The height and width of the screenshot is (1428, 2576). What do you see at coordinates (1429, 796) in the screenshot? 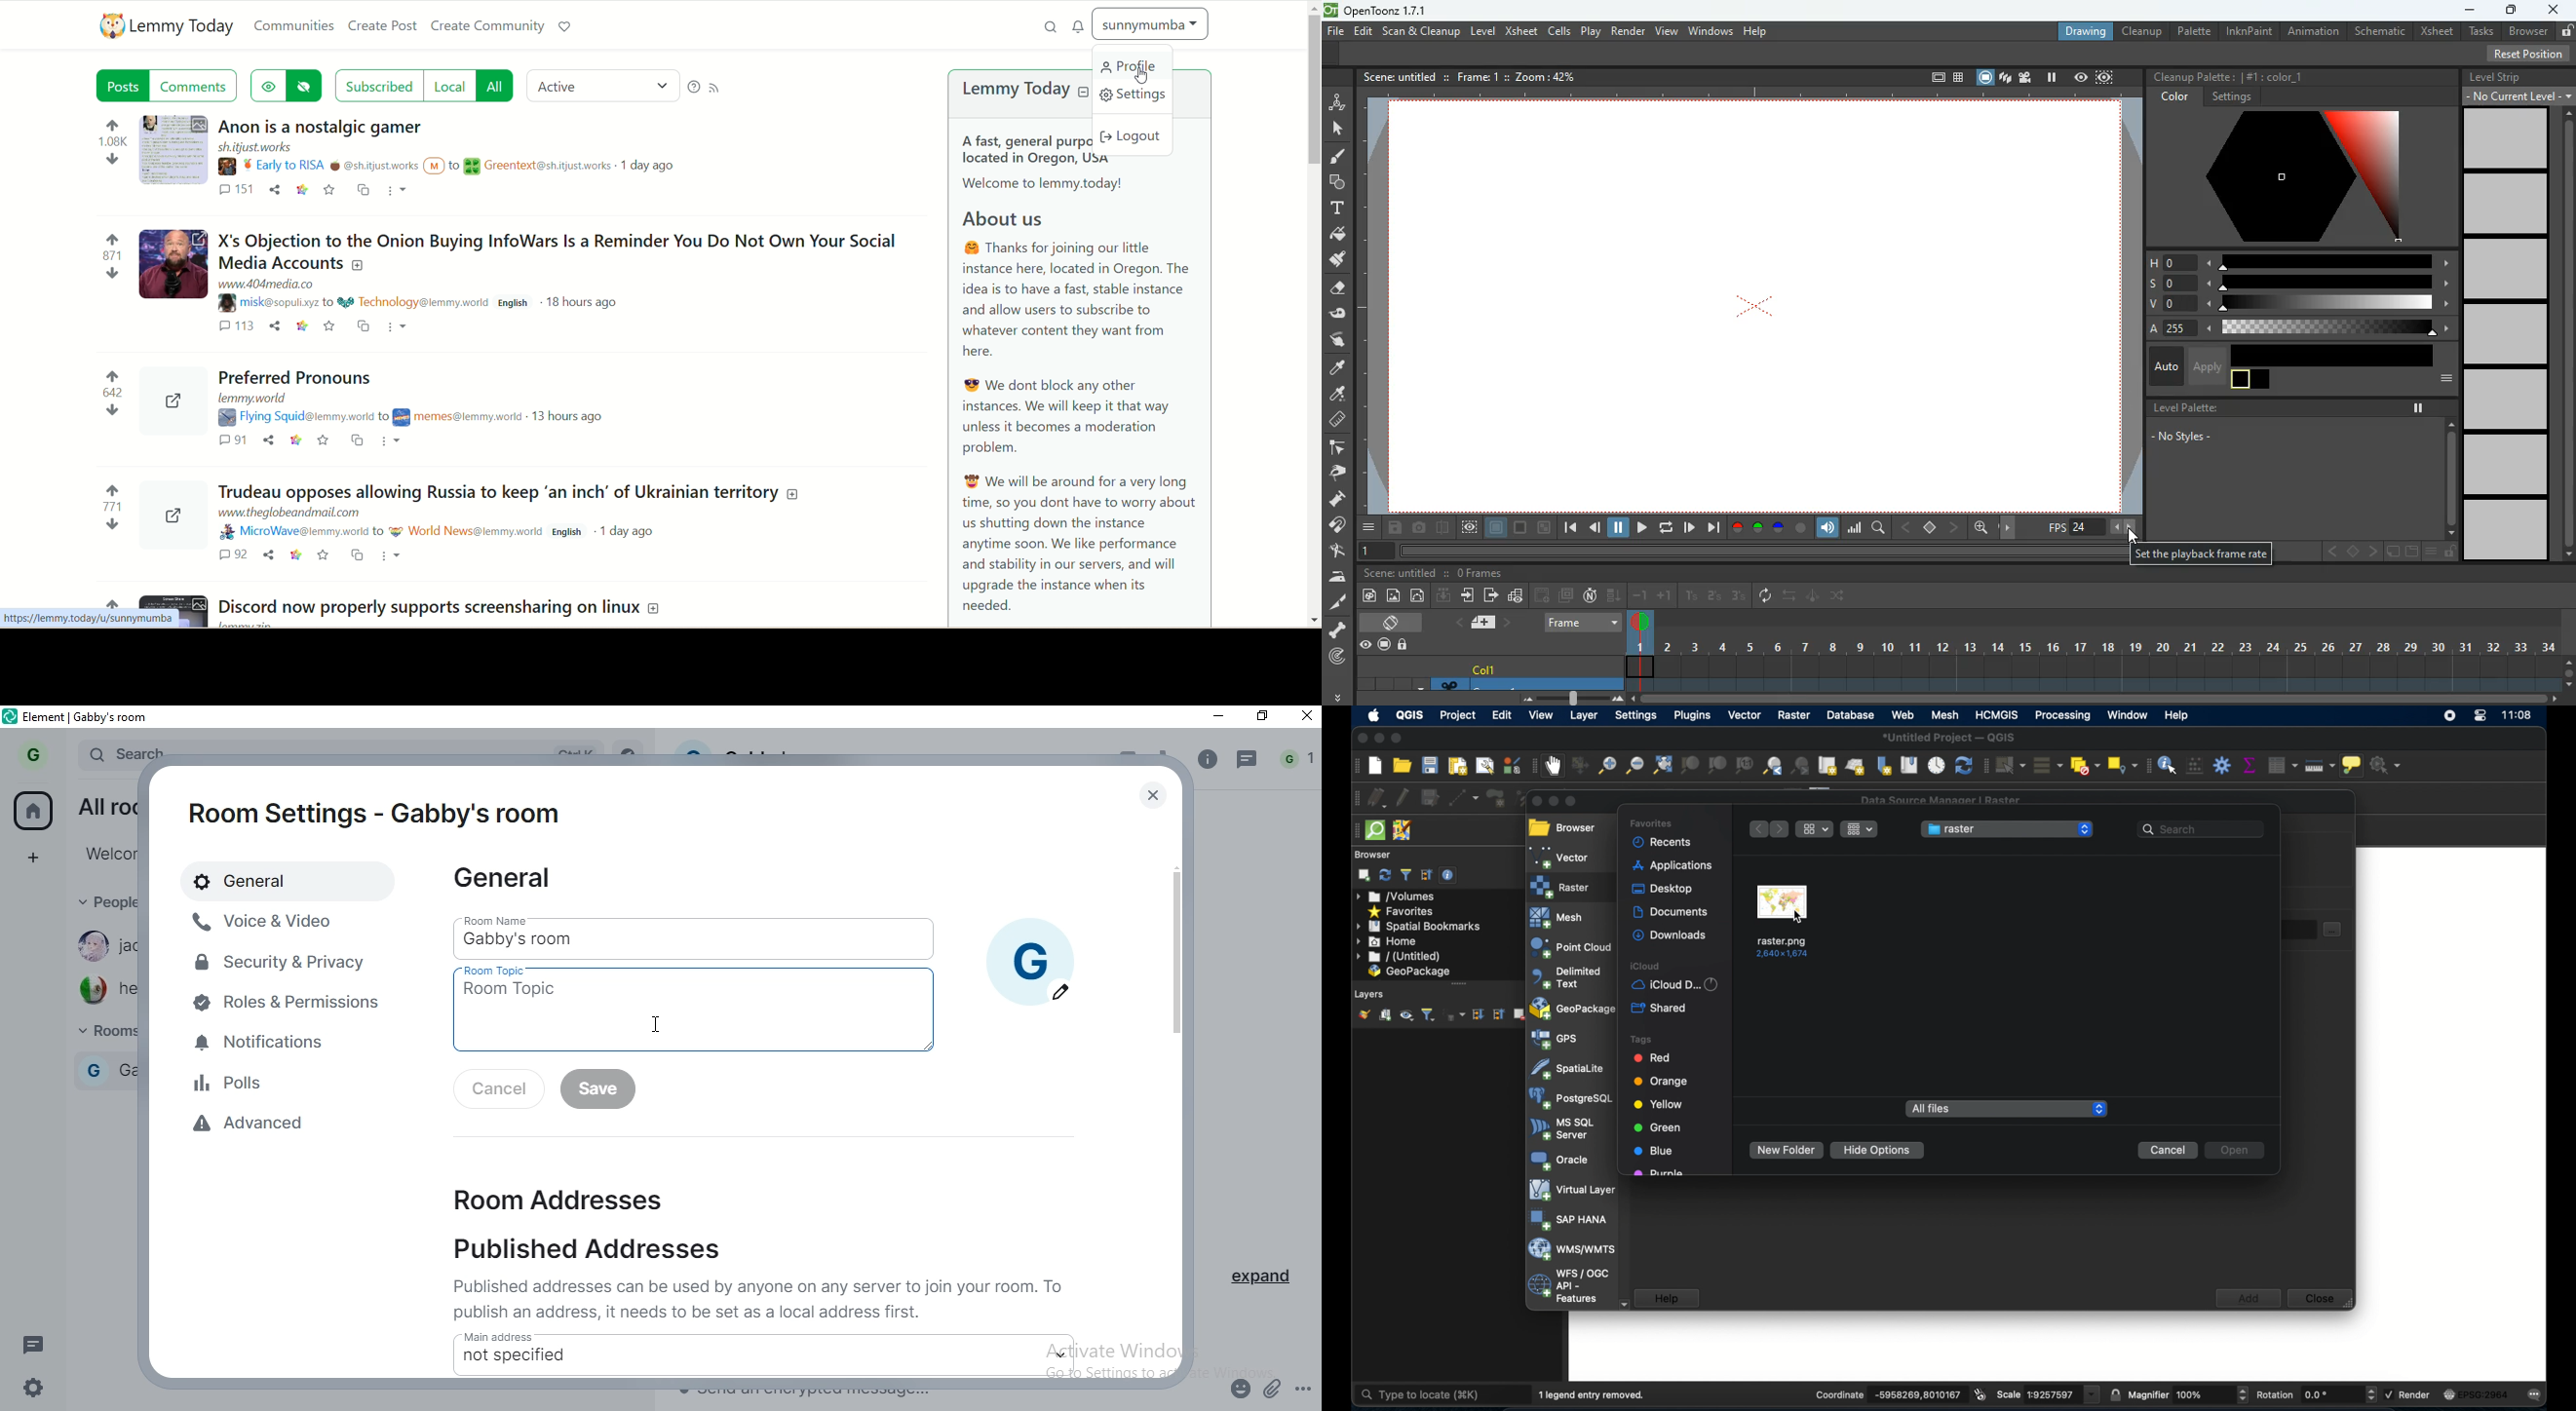
I see `save layer edits` at bounding box center [1429, 796].